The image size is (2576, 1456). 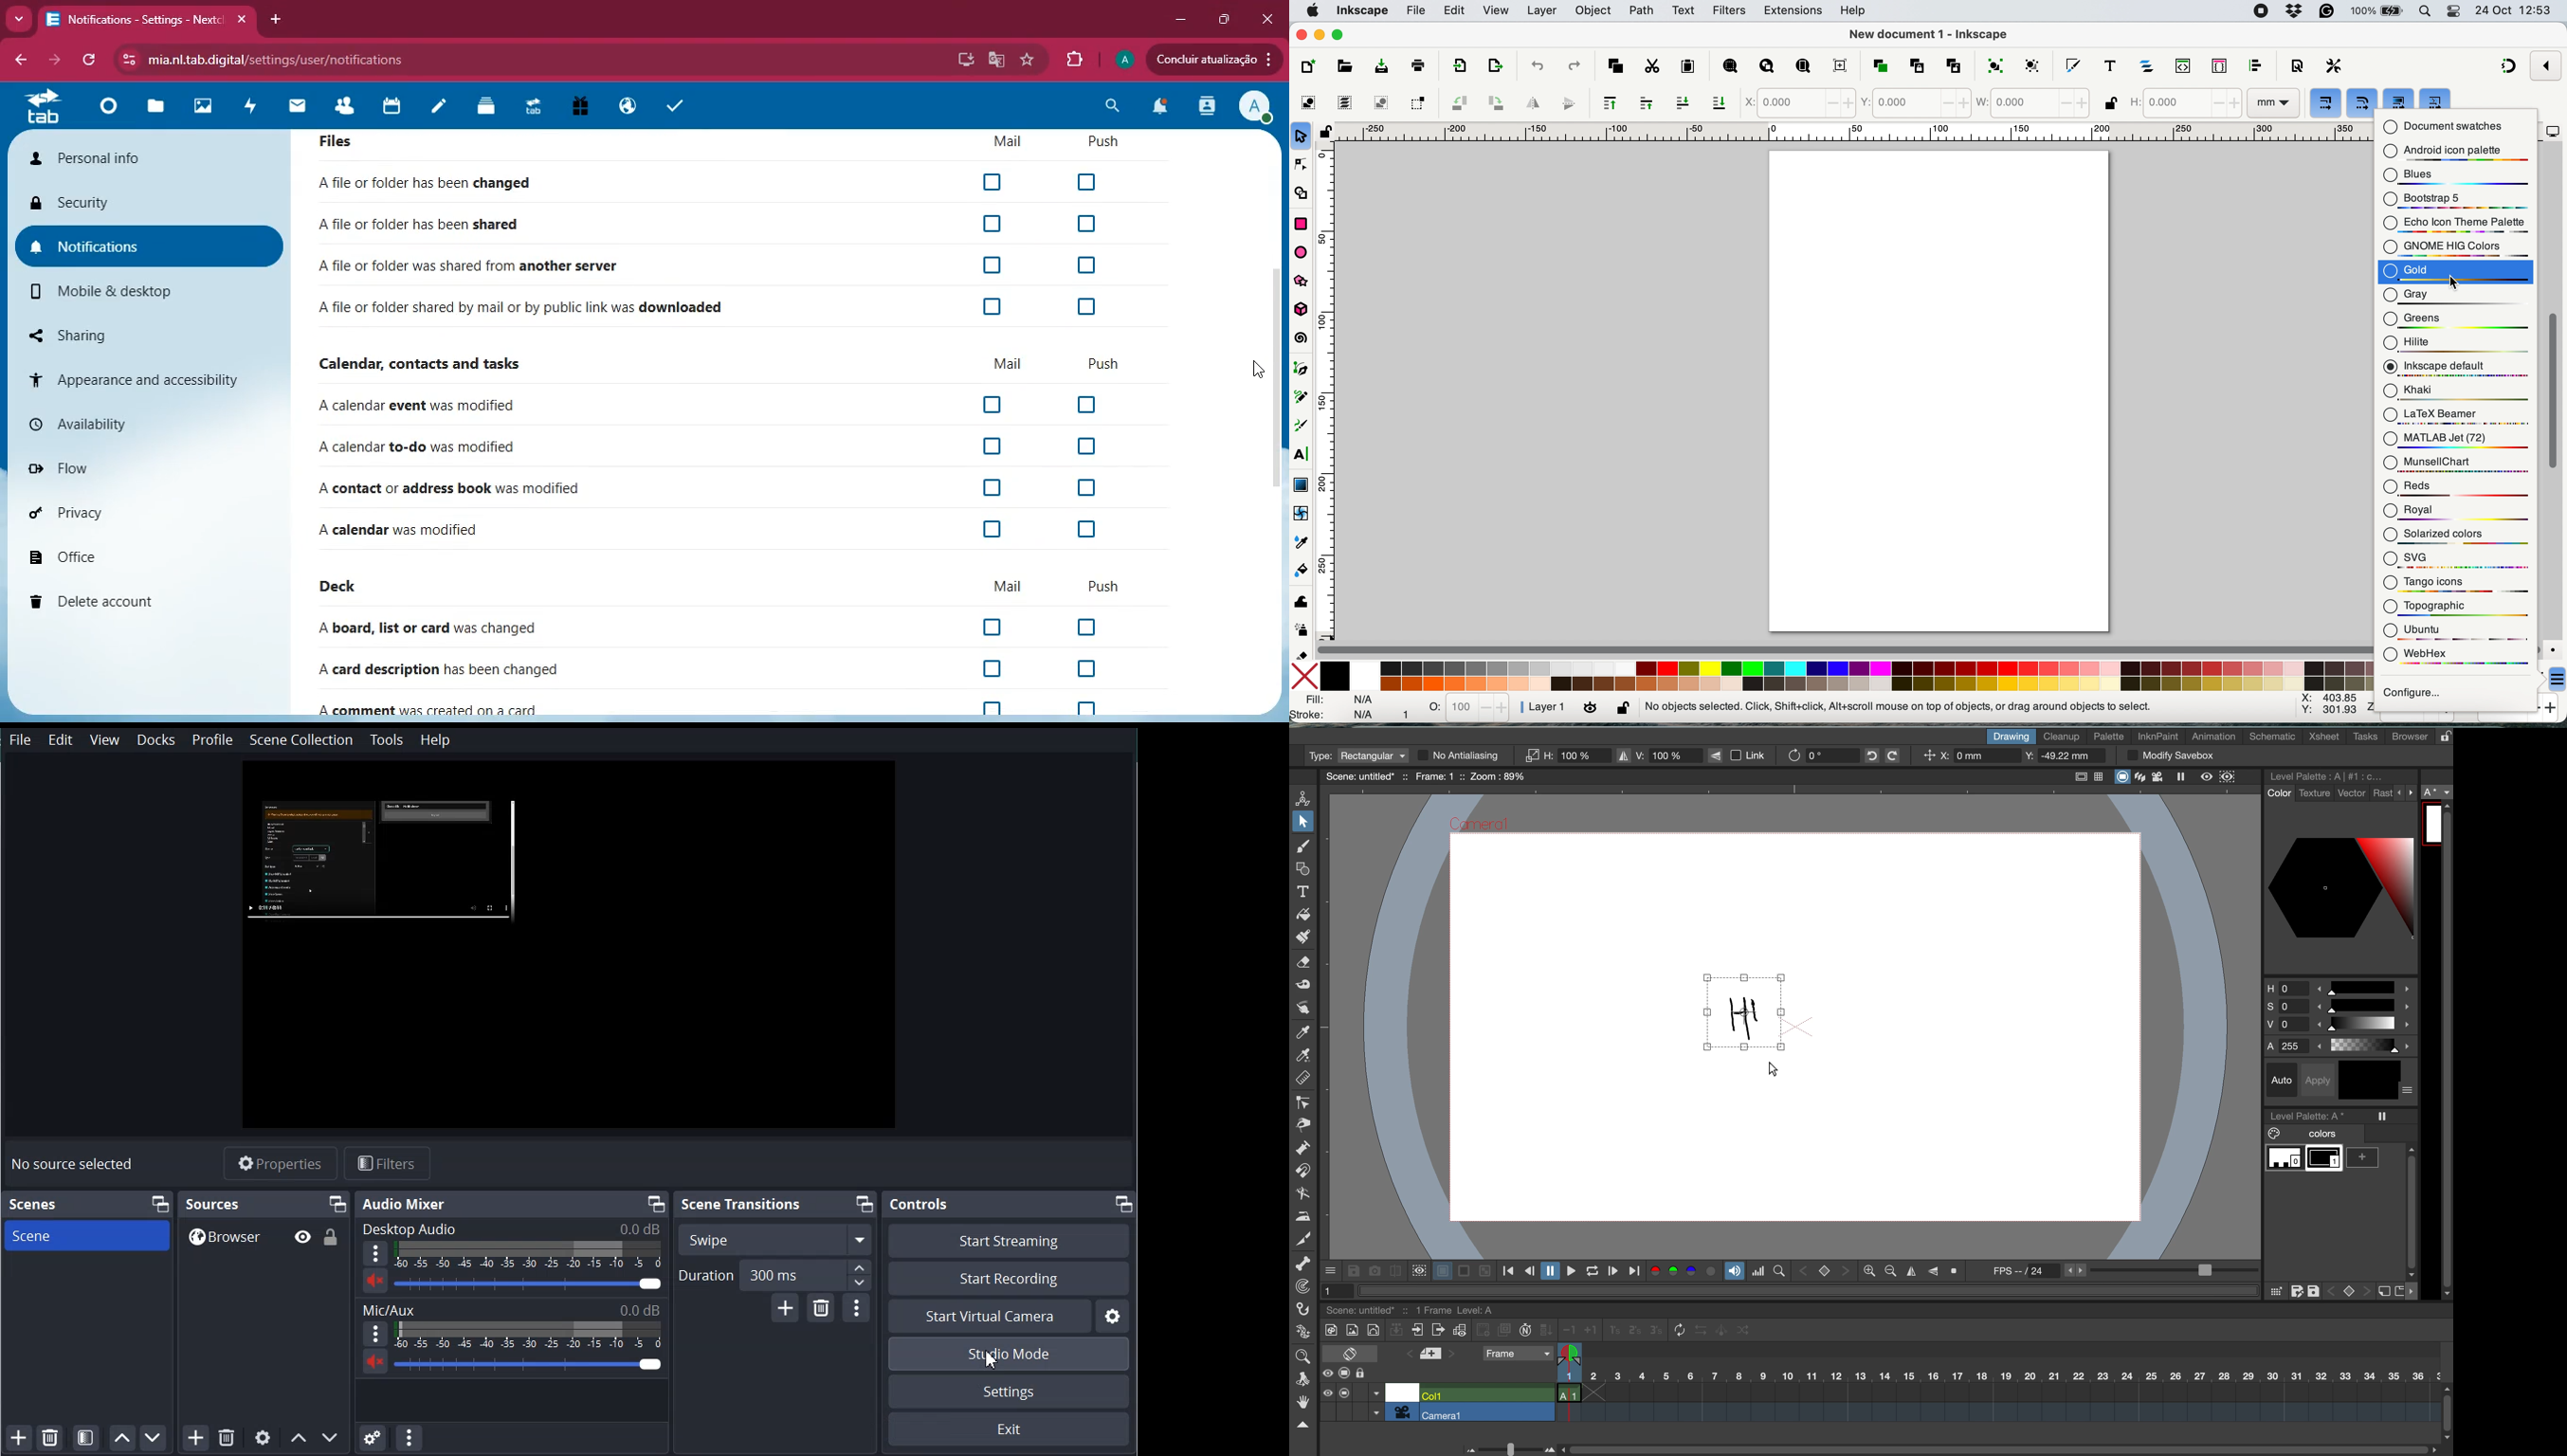 I want to click on comment, so click(x=441, y=707).